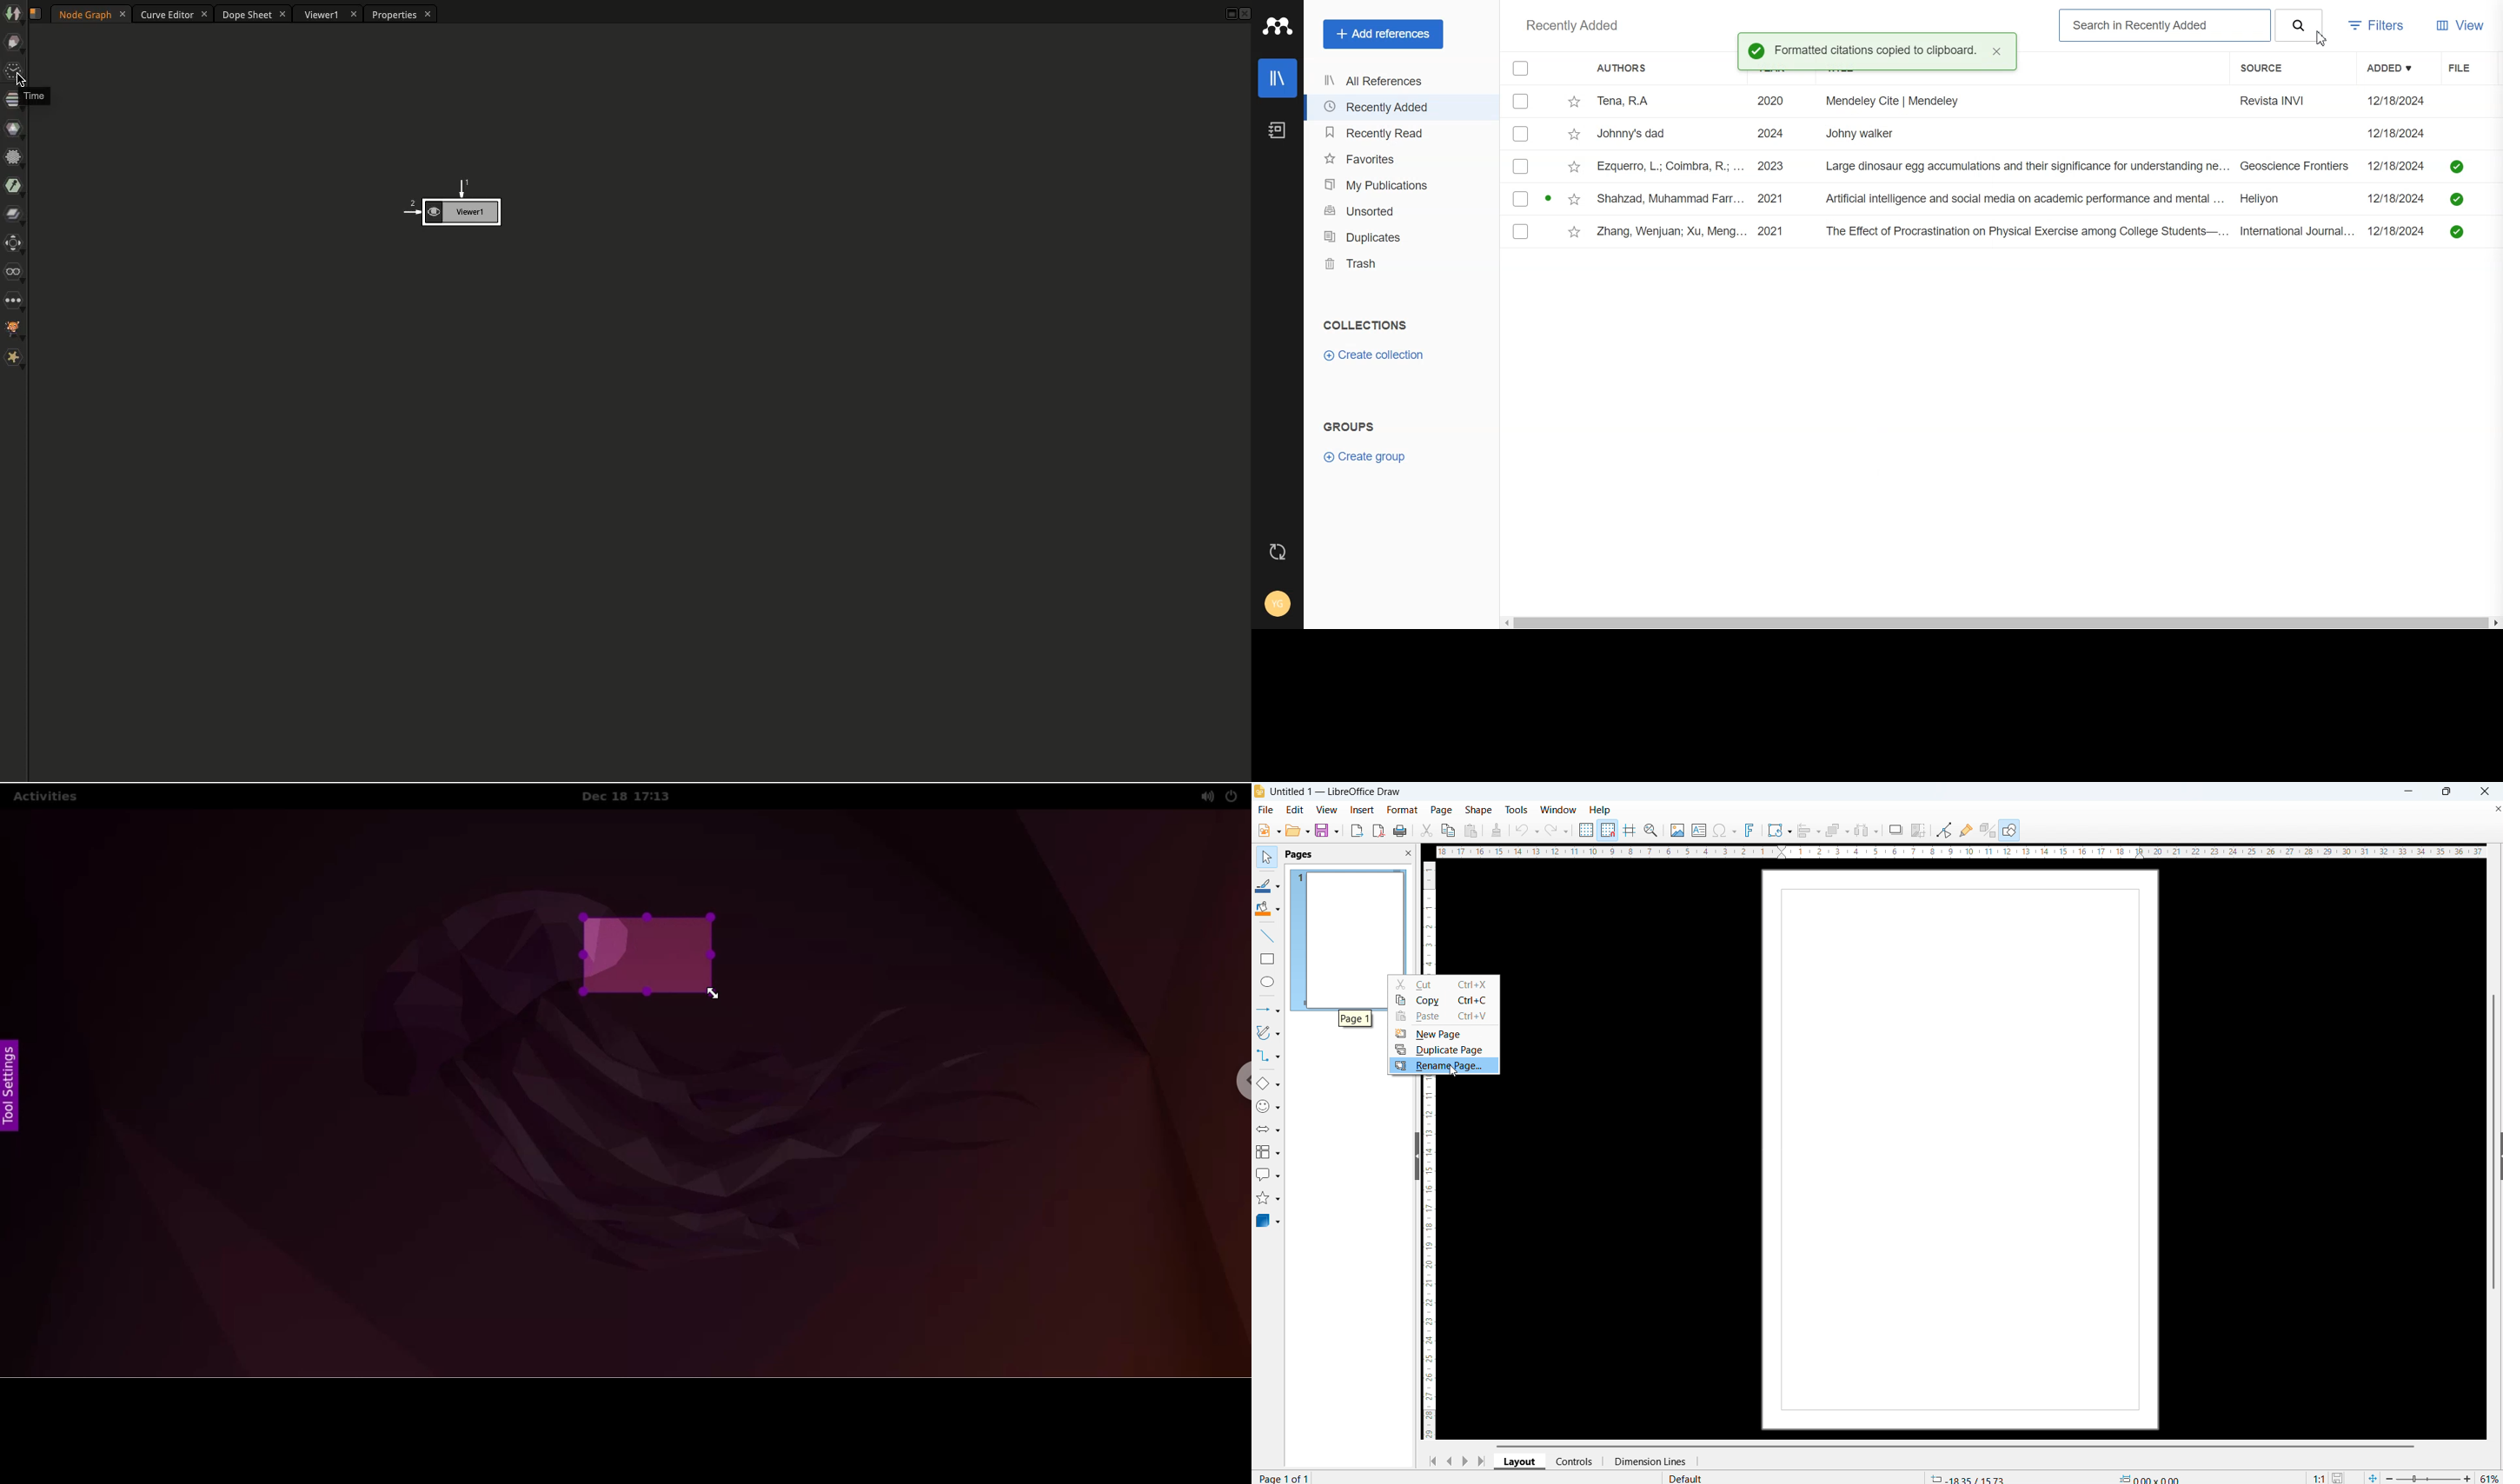 The height and width of the screenshot is (1484, 2520). I want to click on insert fontwork text, so click(1750, 830).